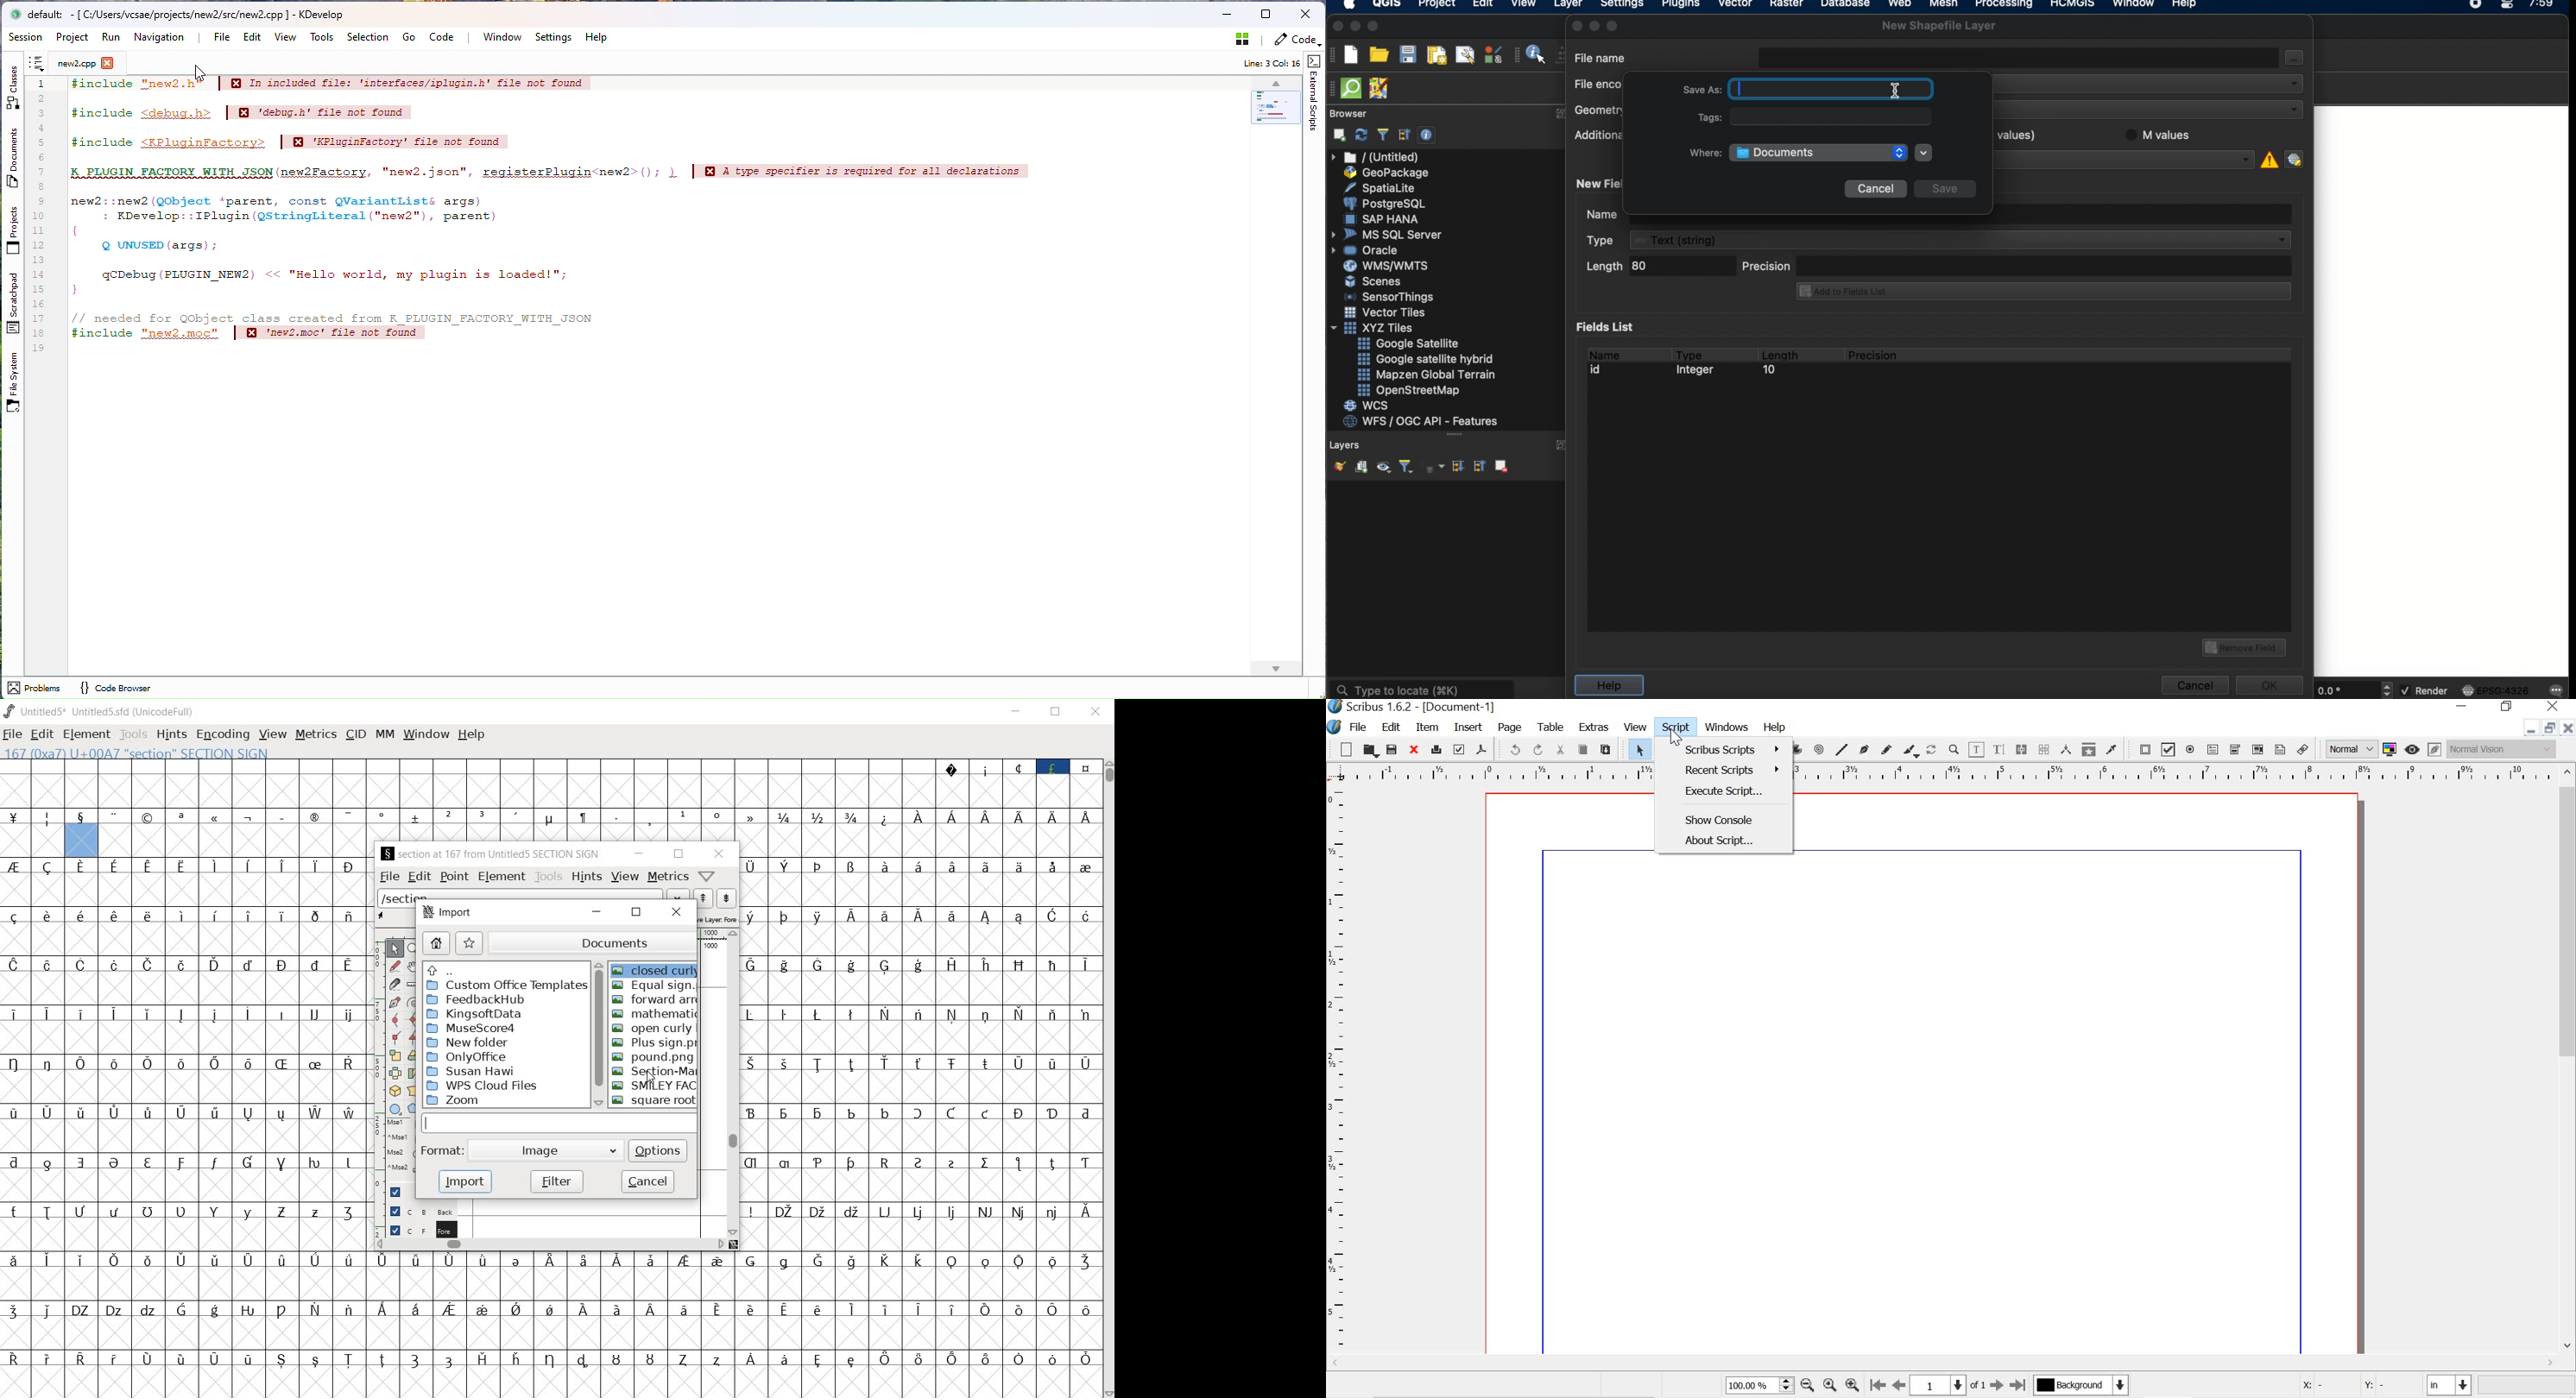 The height and width of the screenshot is (1400, 2576). I want to click on empty cells, so click(187, 988).